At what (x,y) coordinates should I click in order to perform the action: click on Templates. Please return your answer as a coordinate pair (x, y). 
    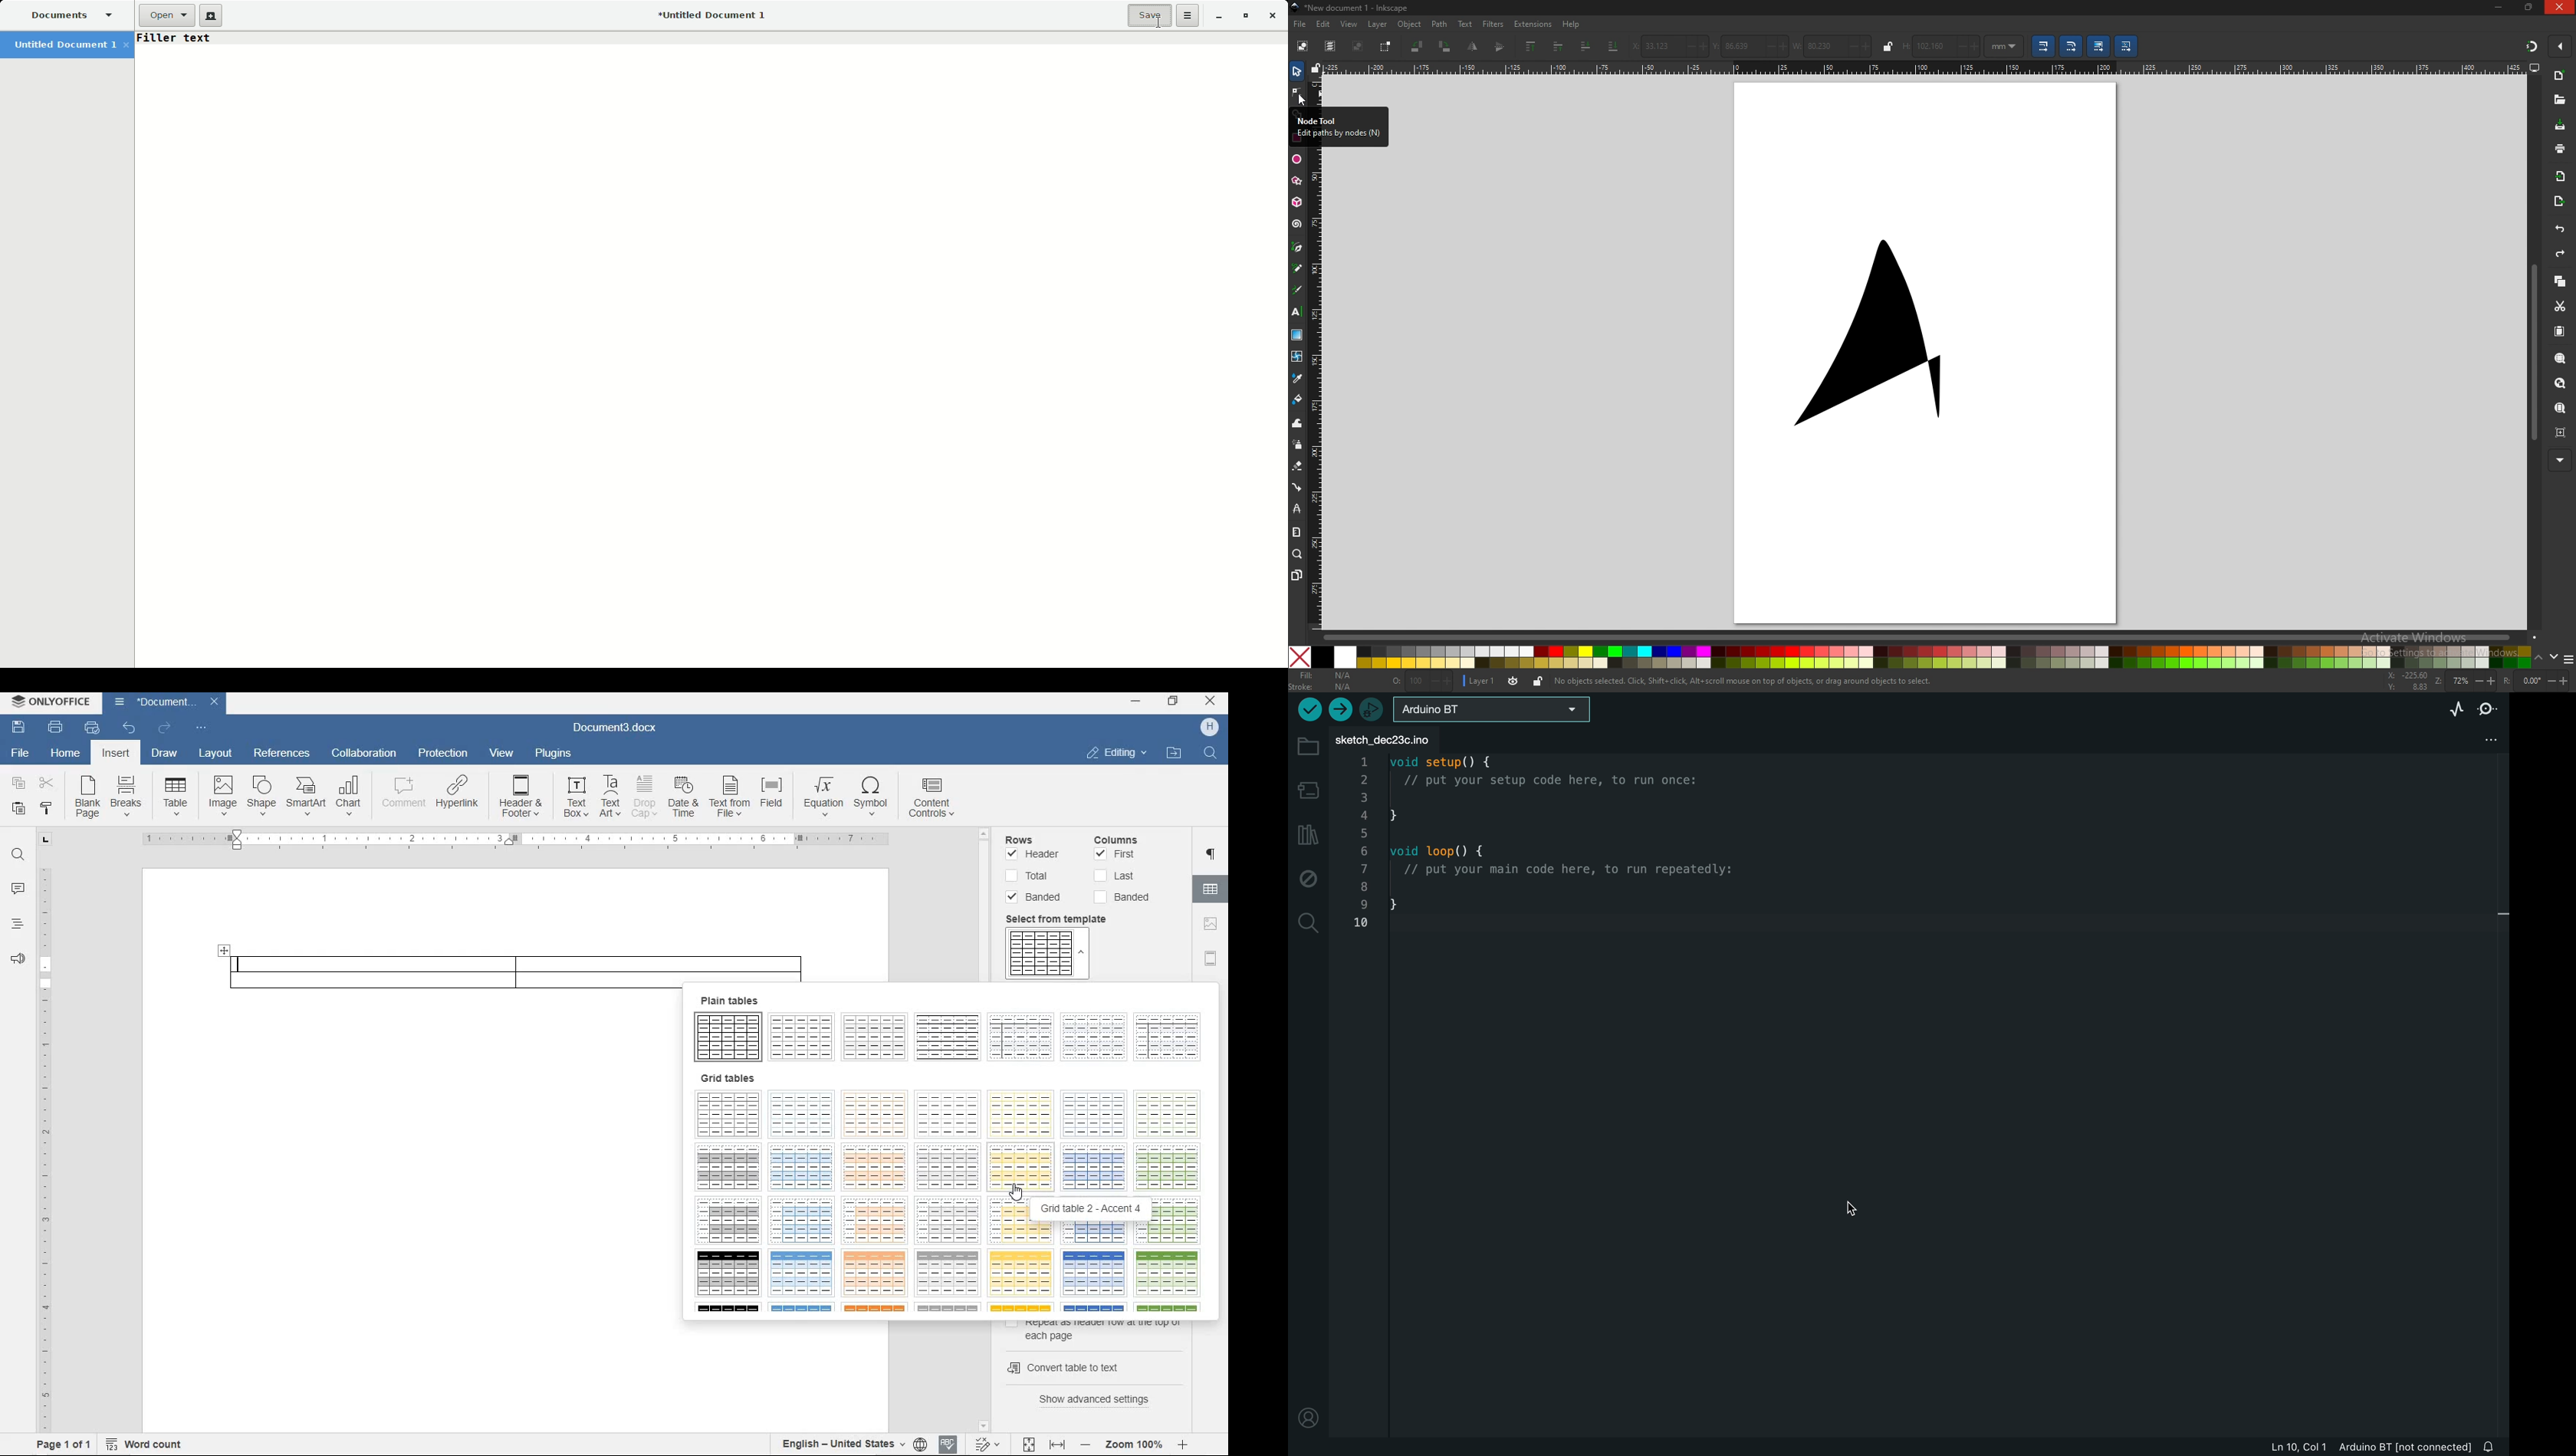
    Looking at the image, I should click on (1048, 955).